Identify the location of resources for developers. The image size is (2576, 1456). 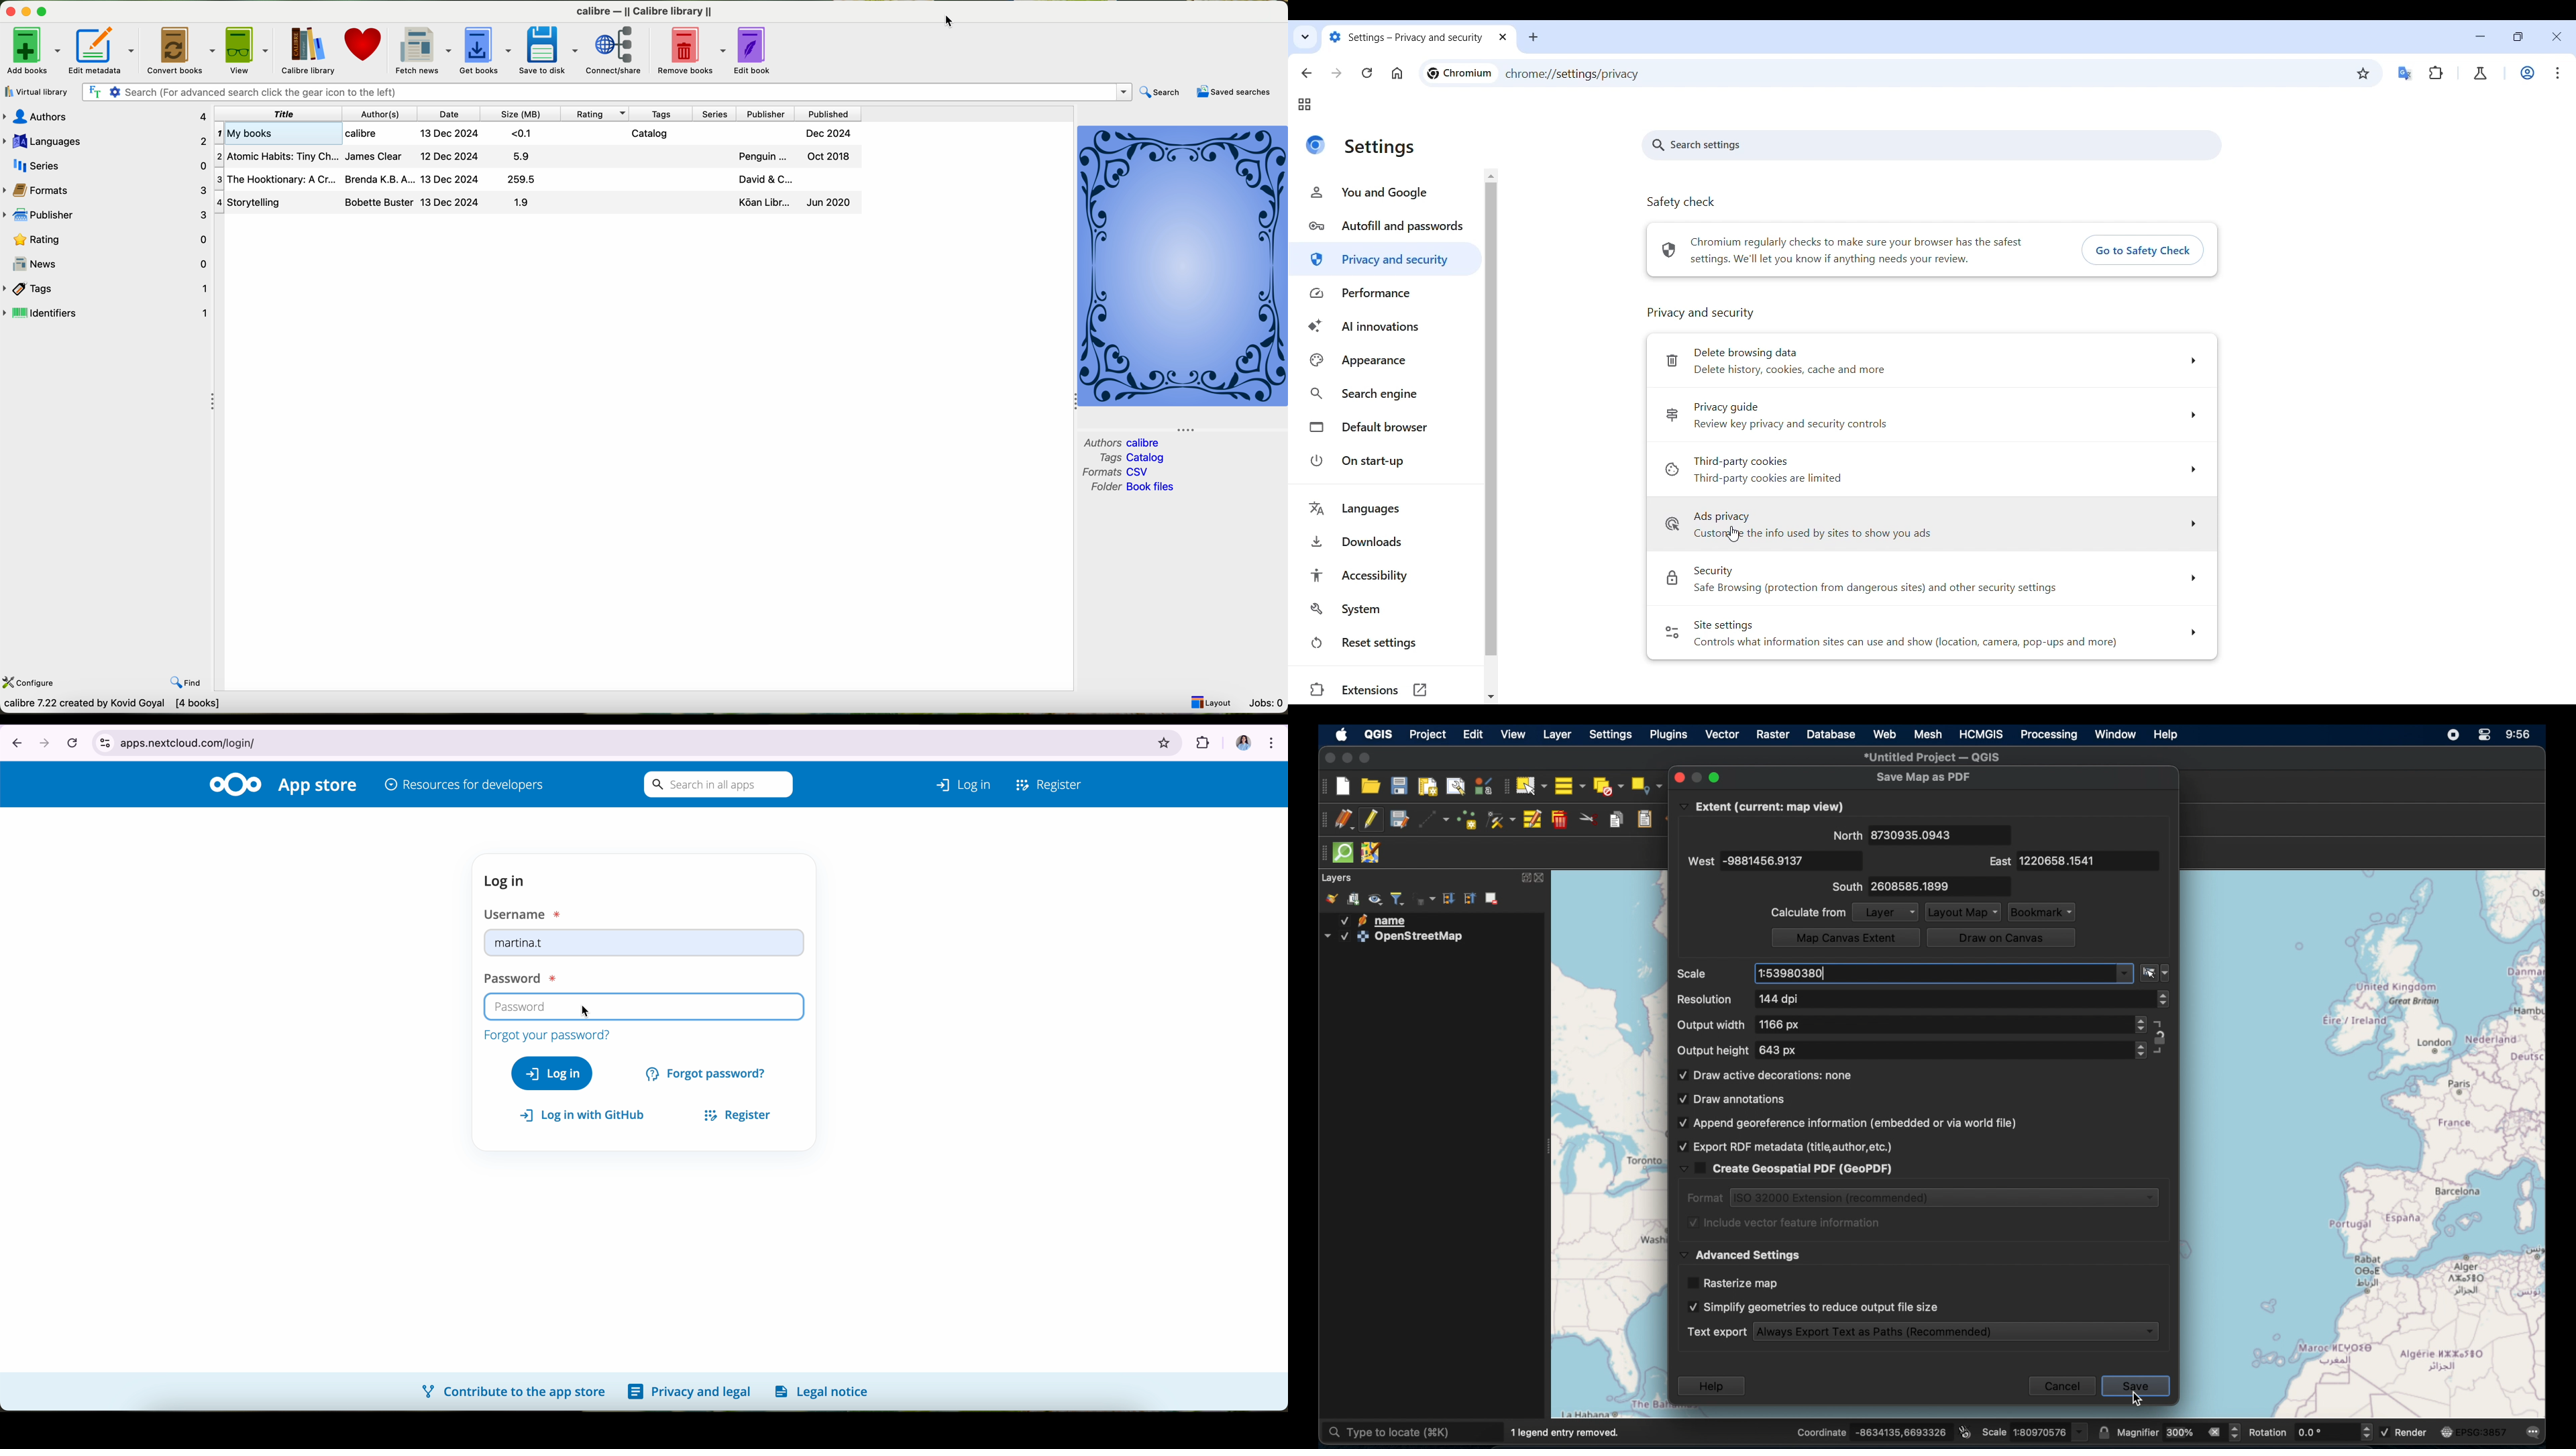
(464, 786).